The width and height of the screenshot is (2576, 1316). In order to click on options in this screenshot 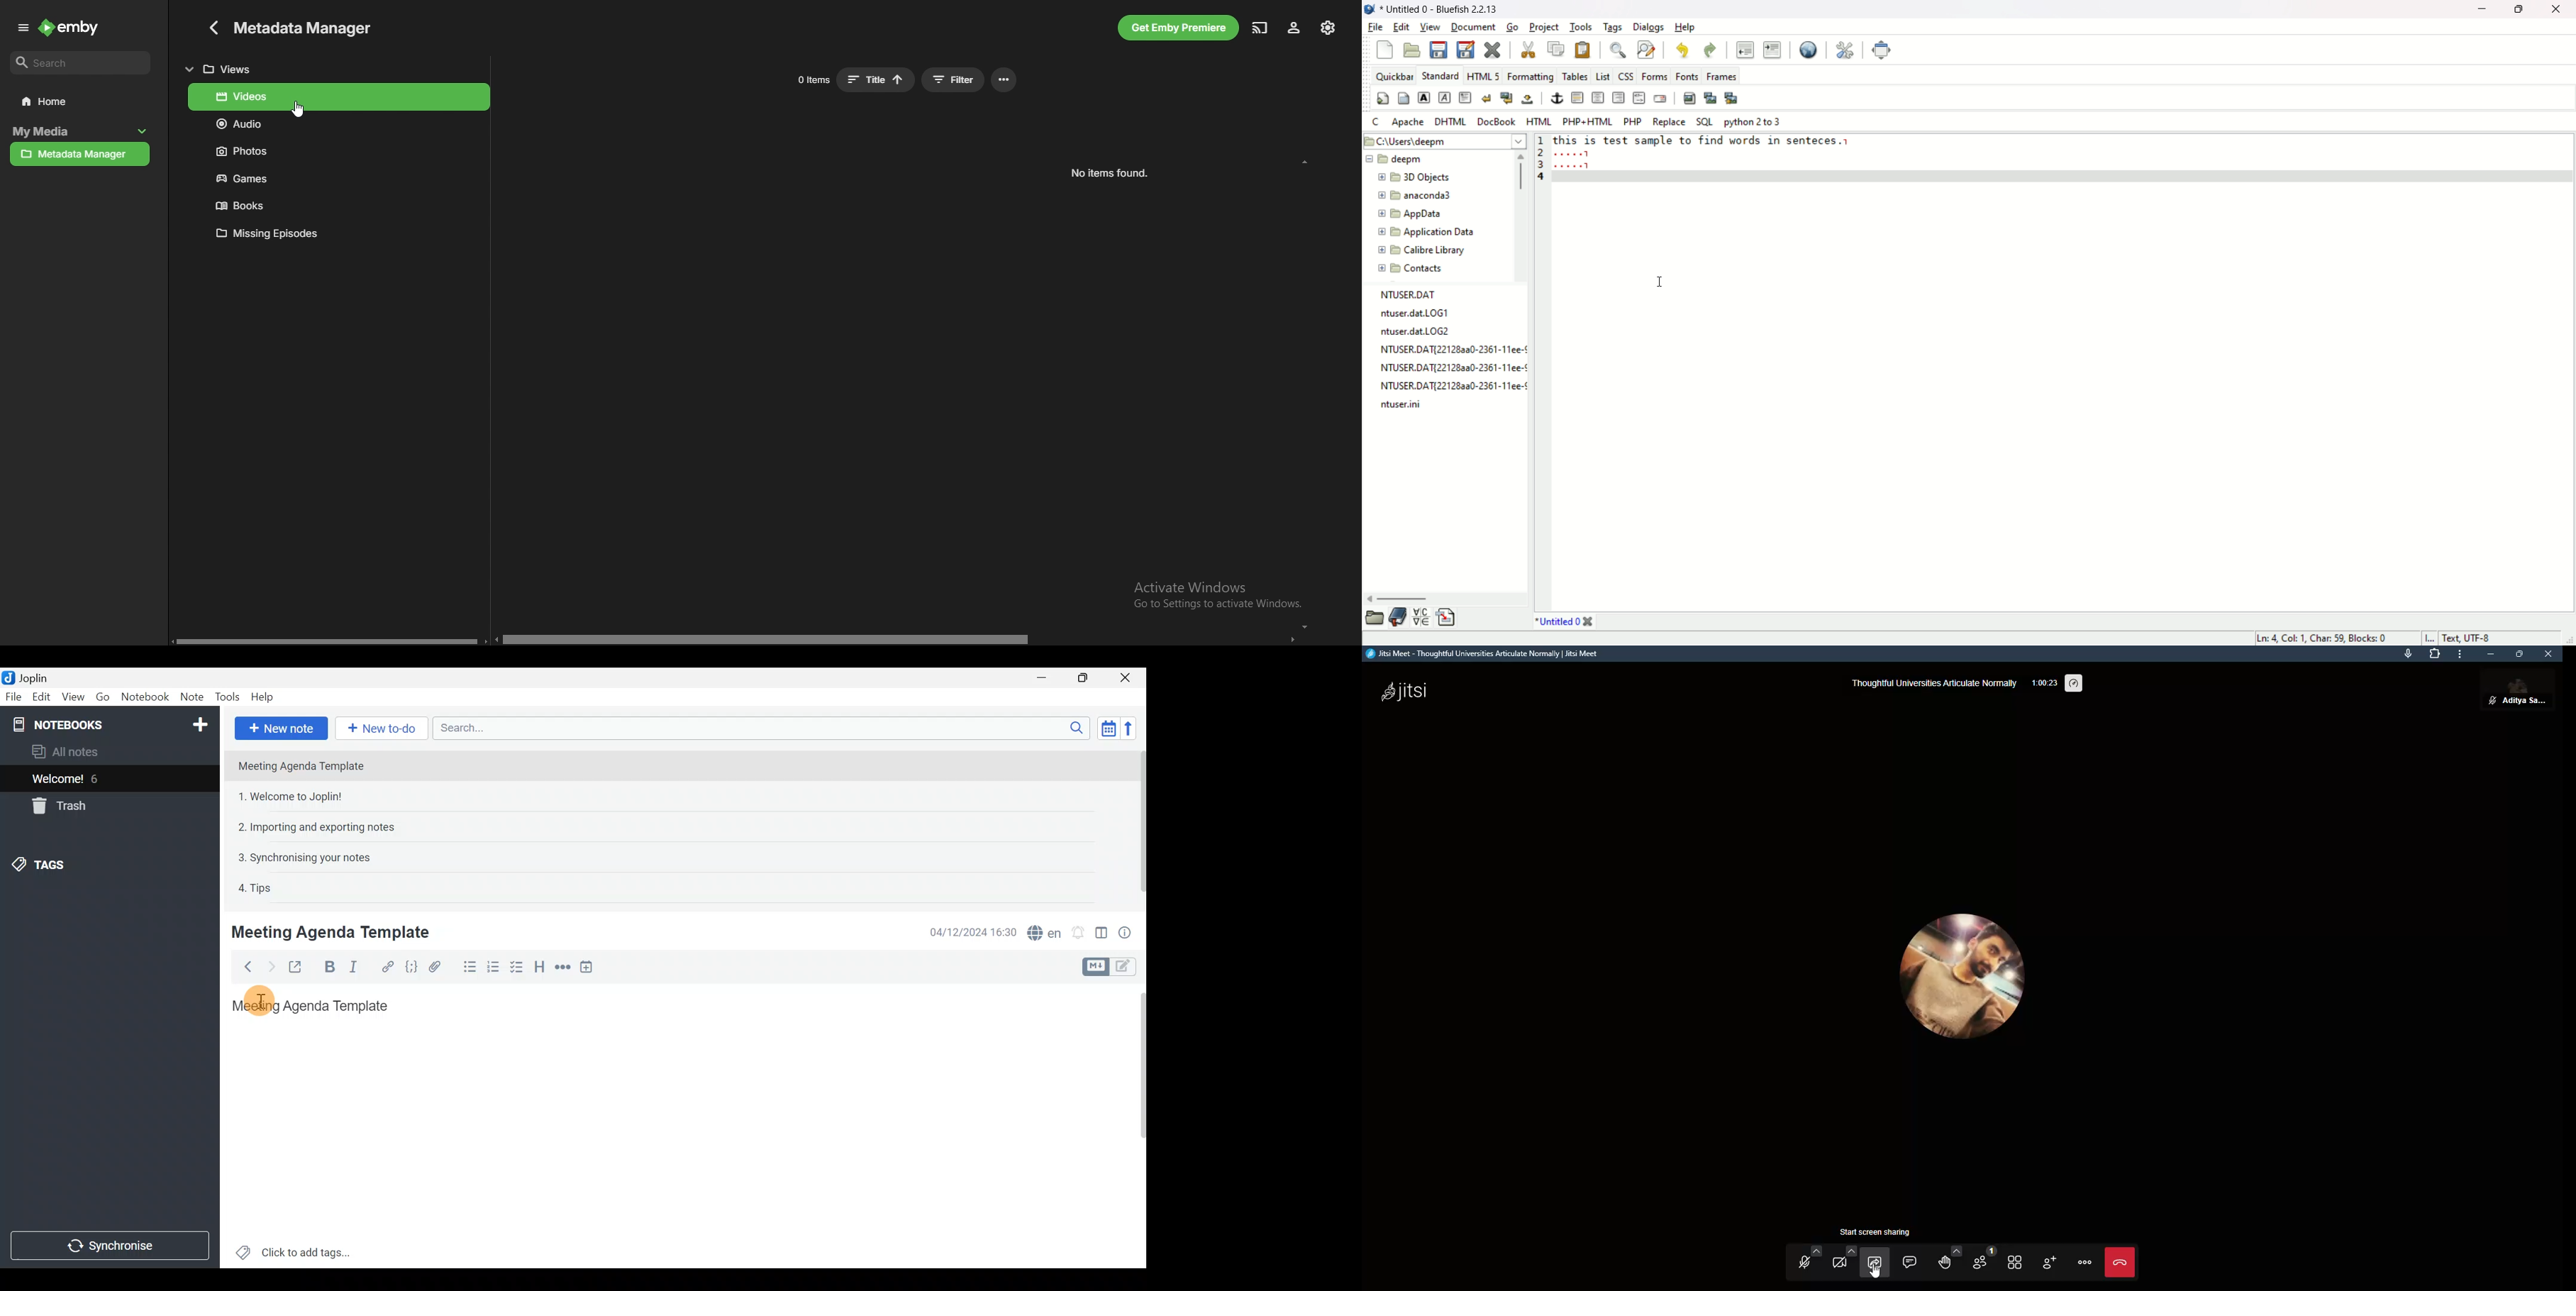, I will do `click(1004, 79)`.